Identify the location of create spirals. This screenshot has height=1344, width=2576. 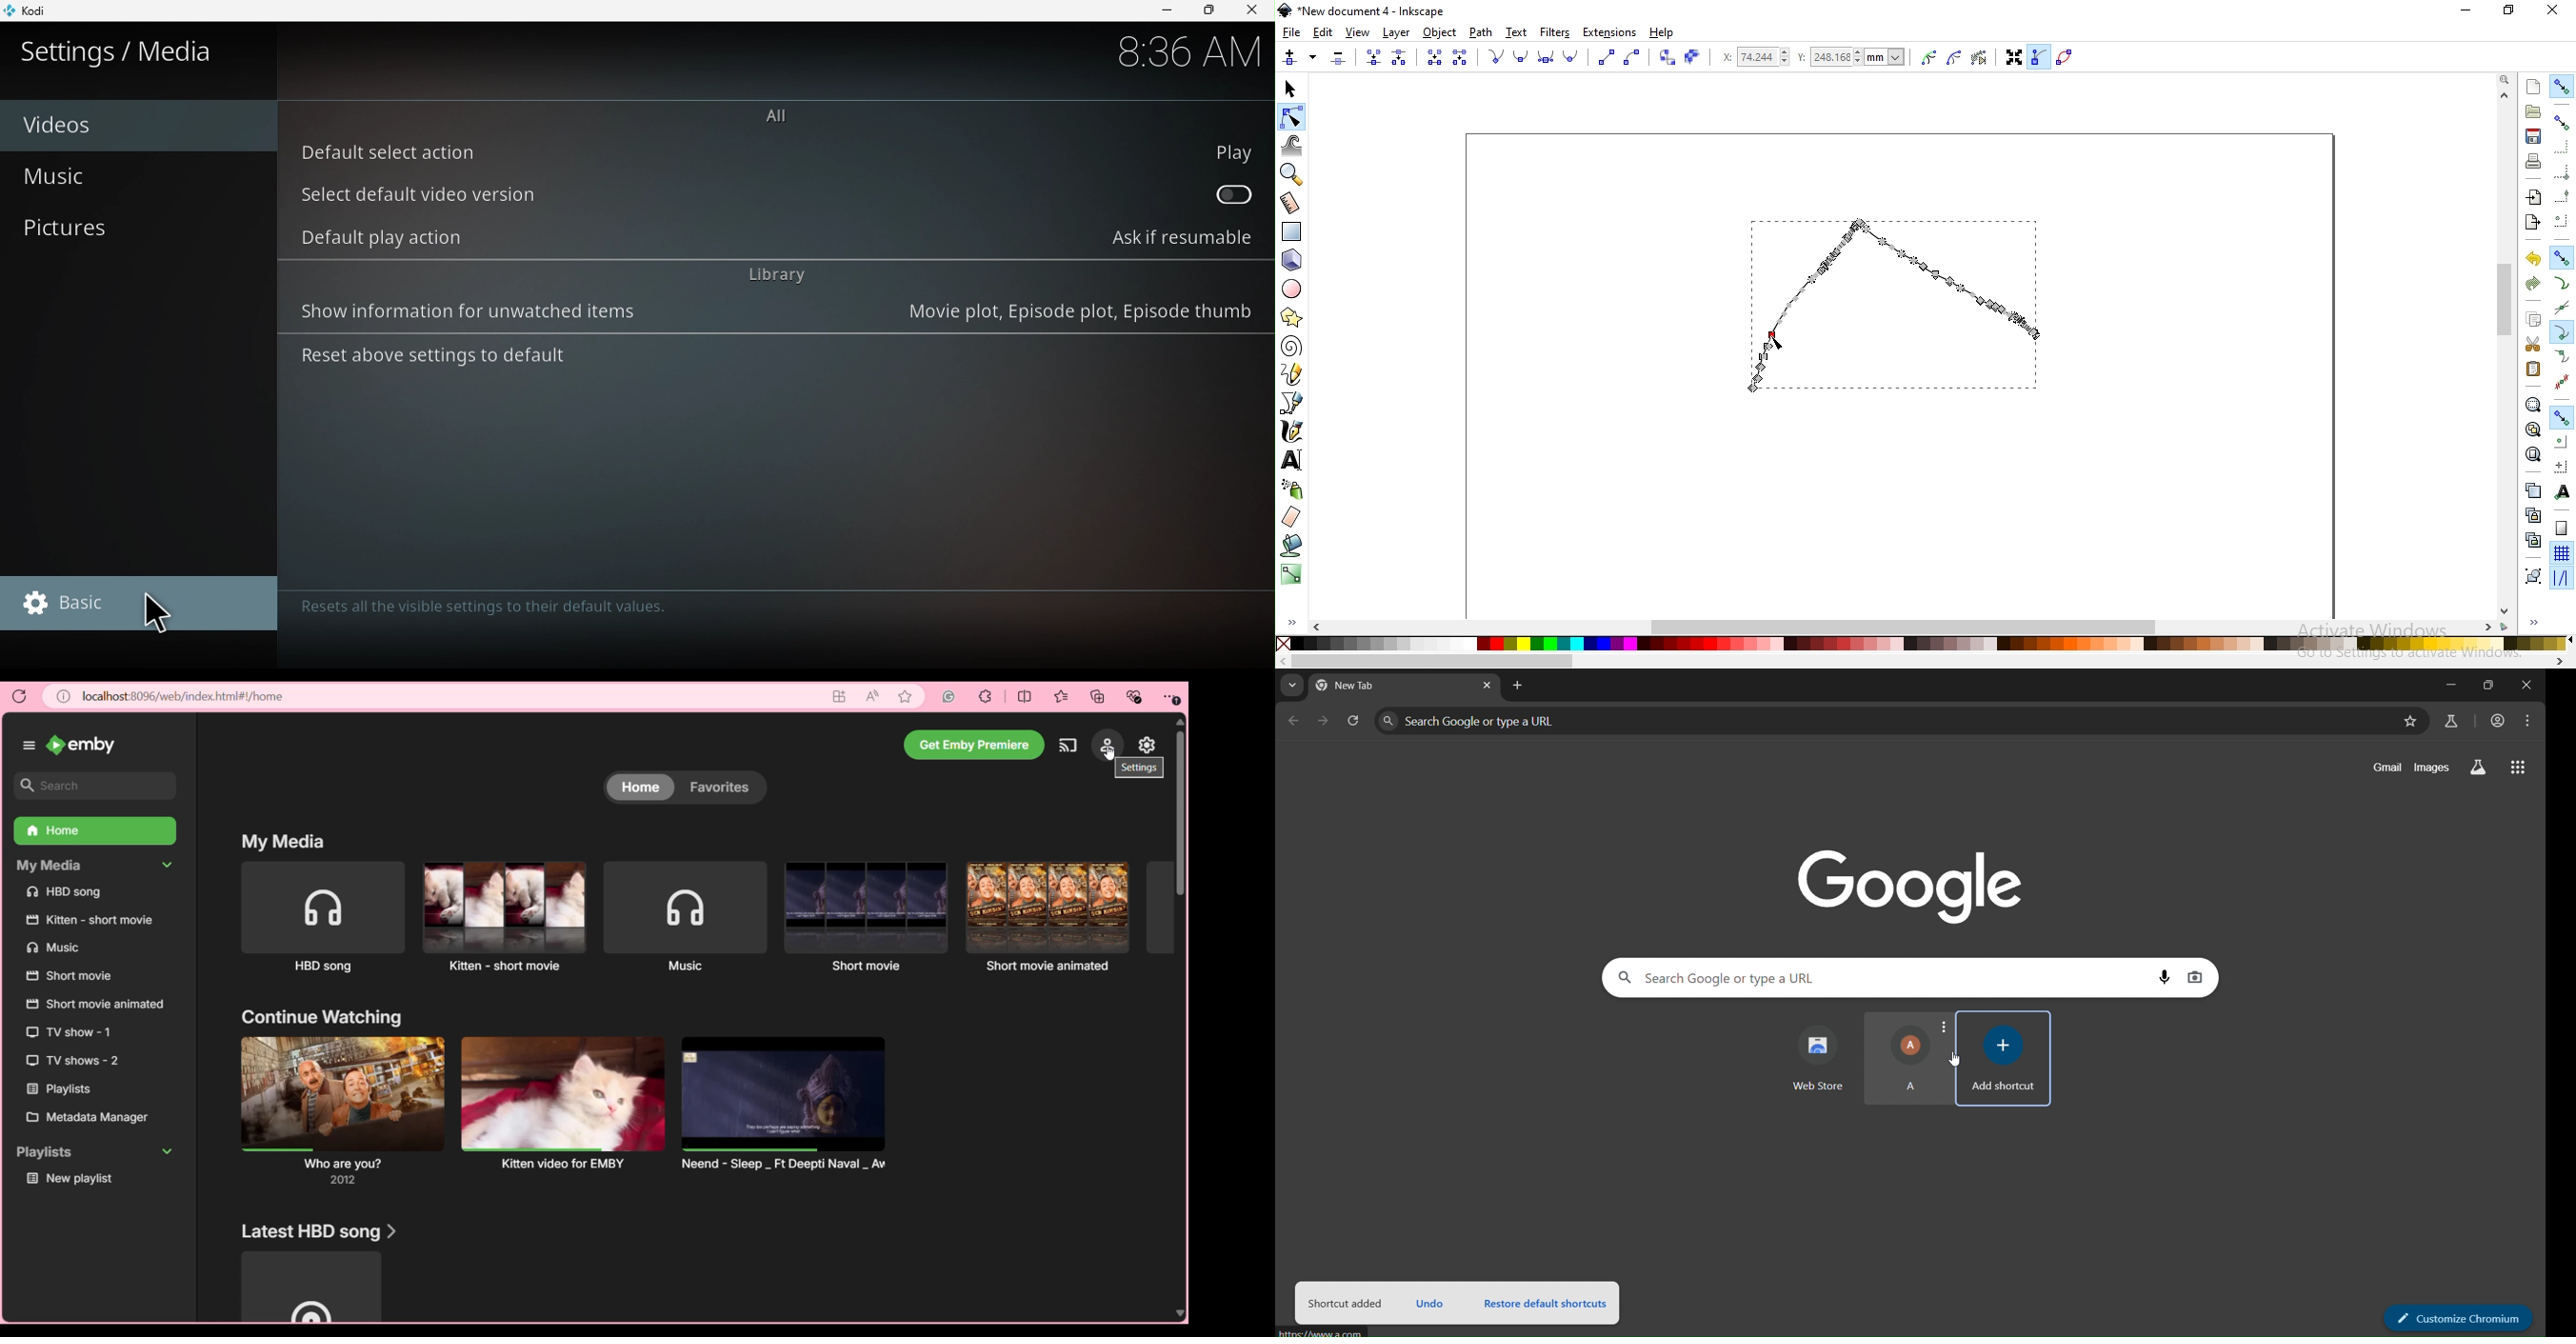
(1290, 347).